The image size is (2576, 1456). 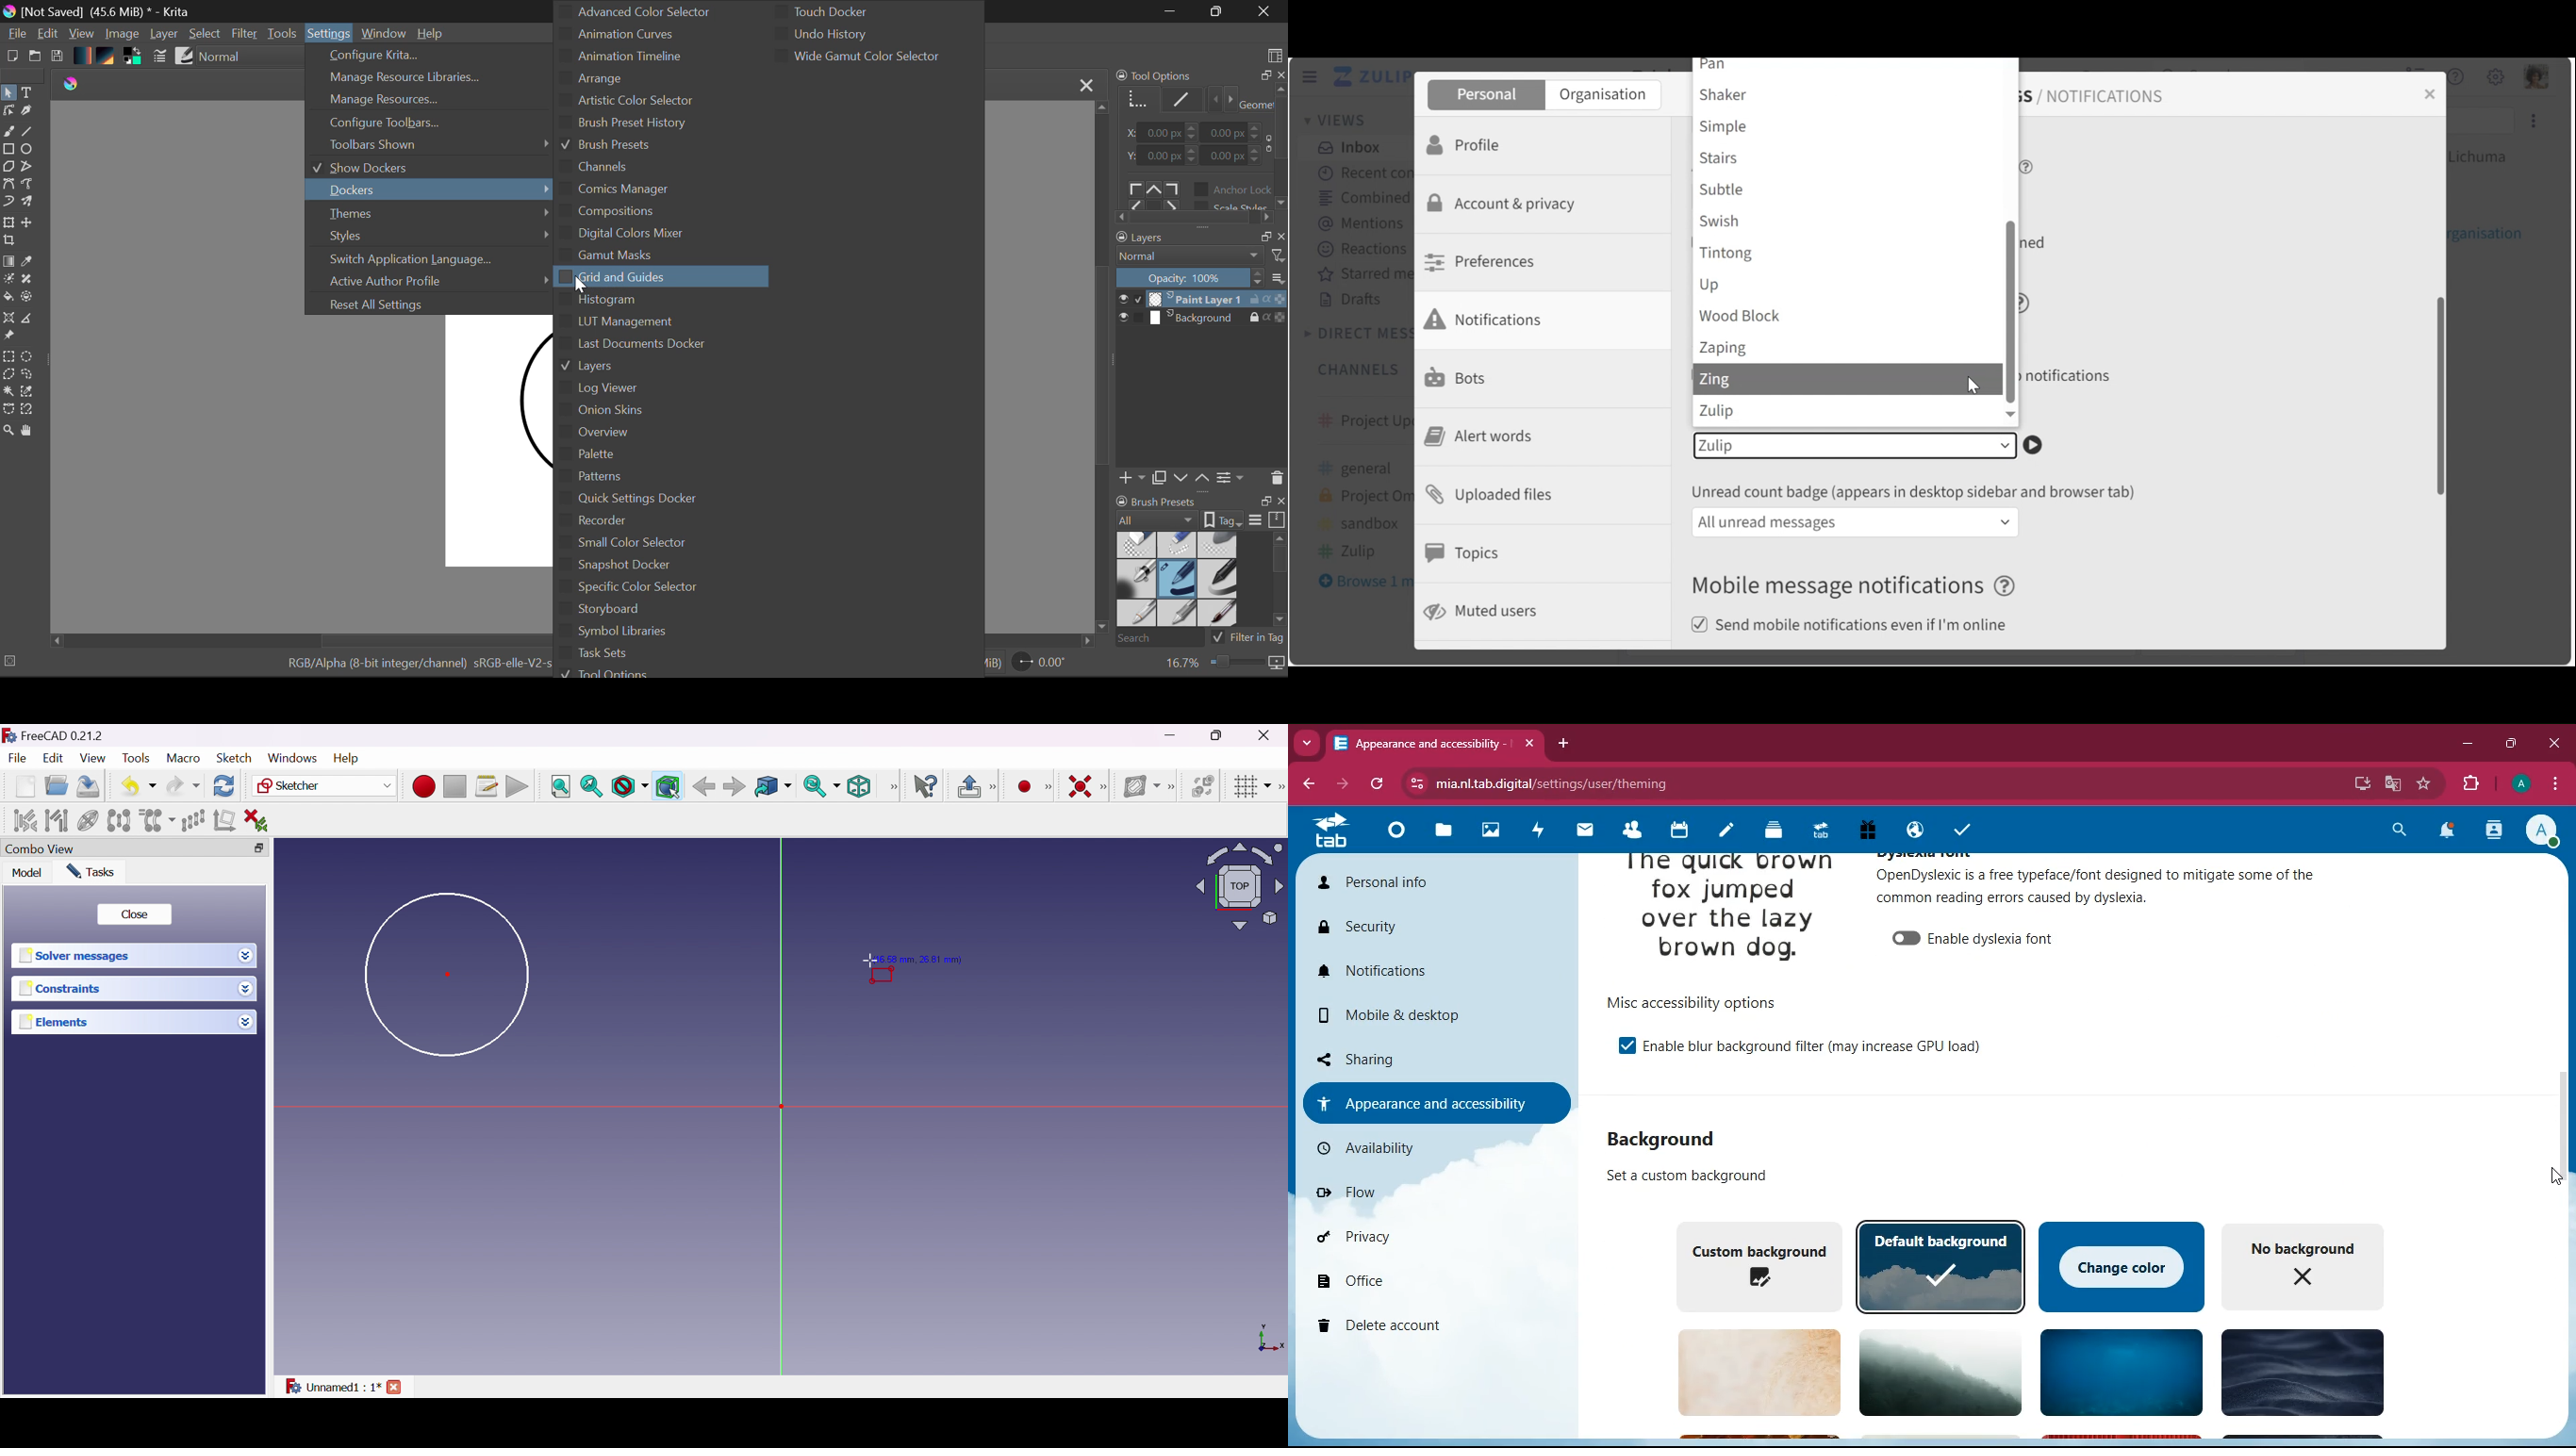 What do you see at coordinates (2122, 1264) in the screenshot?
I see `change color` at bounding box center [2122, 1264].